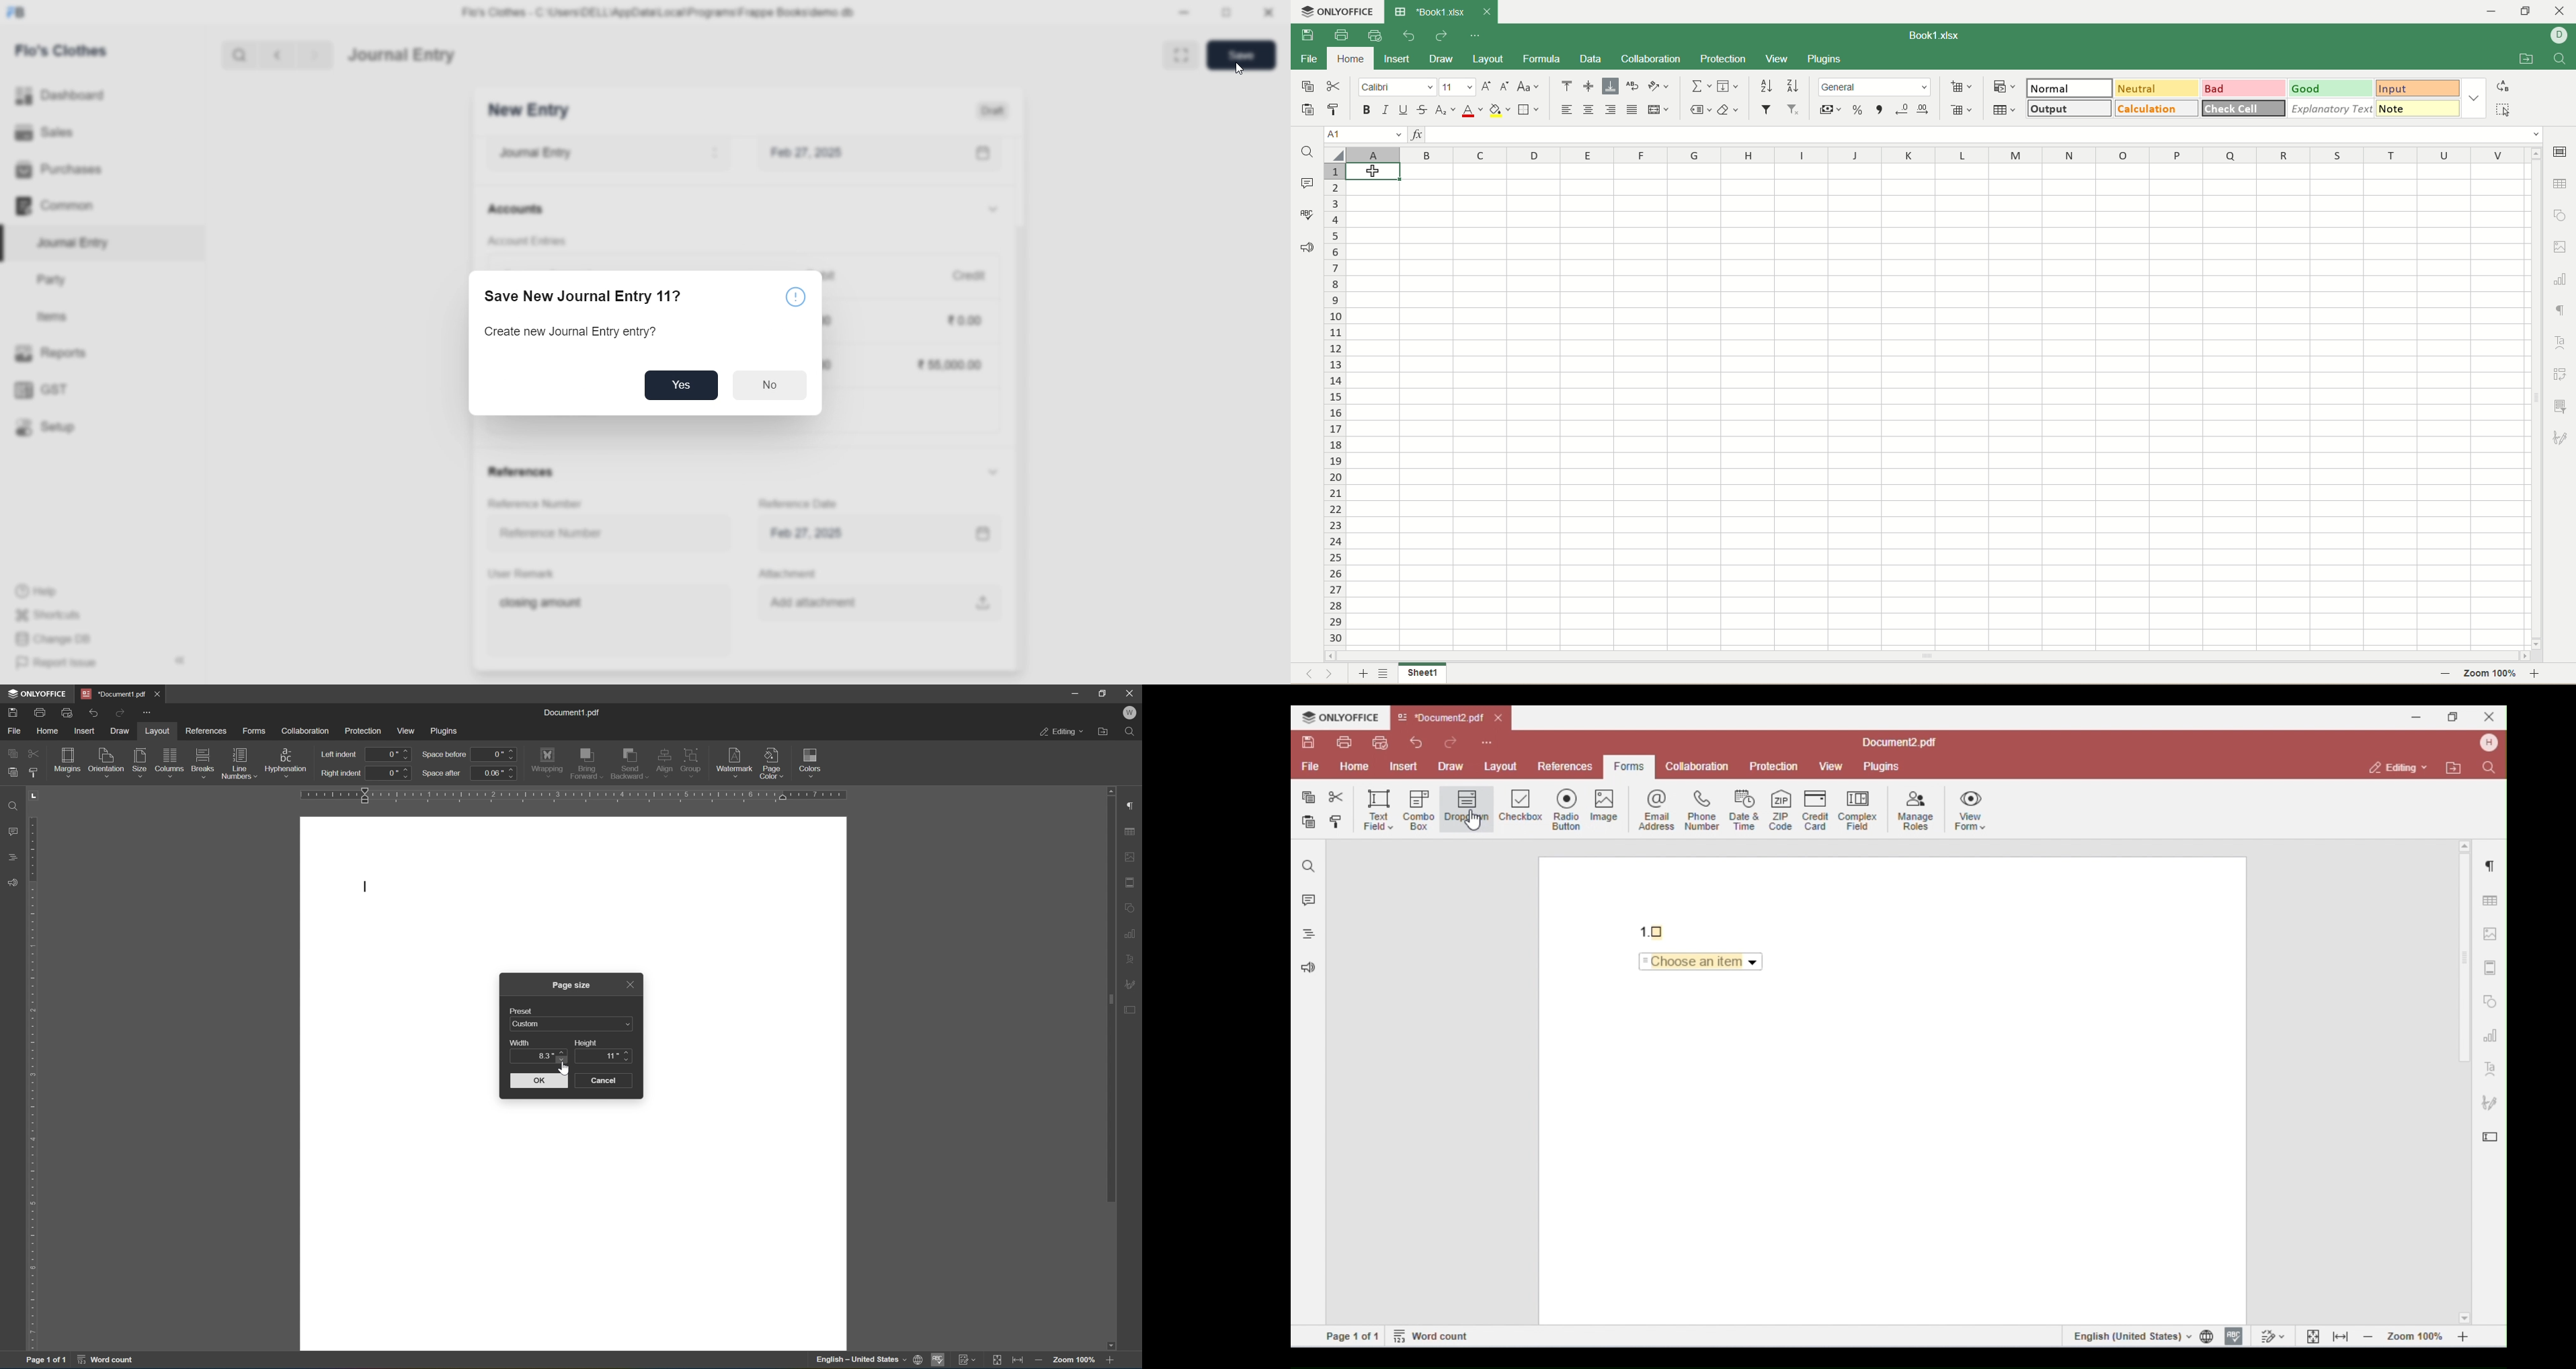 This screenshot has width=2576, height=1372. Describe the element at coordinates (96, 711) in the screenshot. I see `undo` at that location.